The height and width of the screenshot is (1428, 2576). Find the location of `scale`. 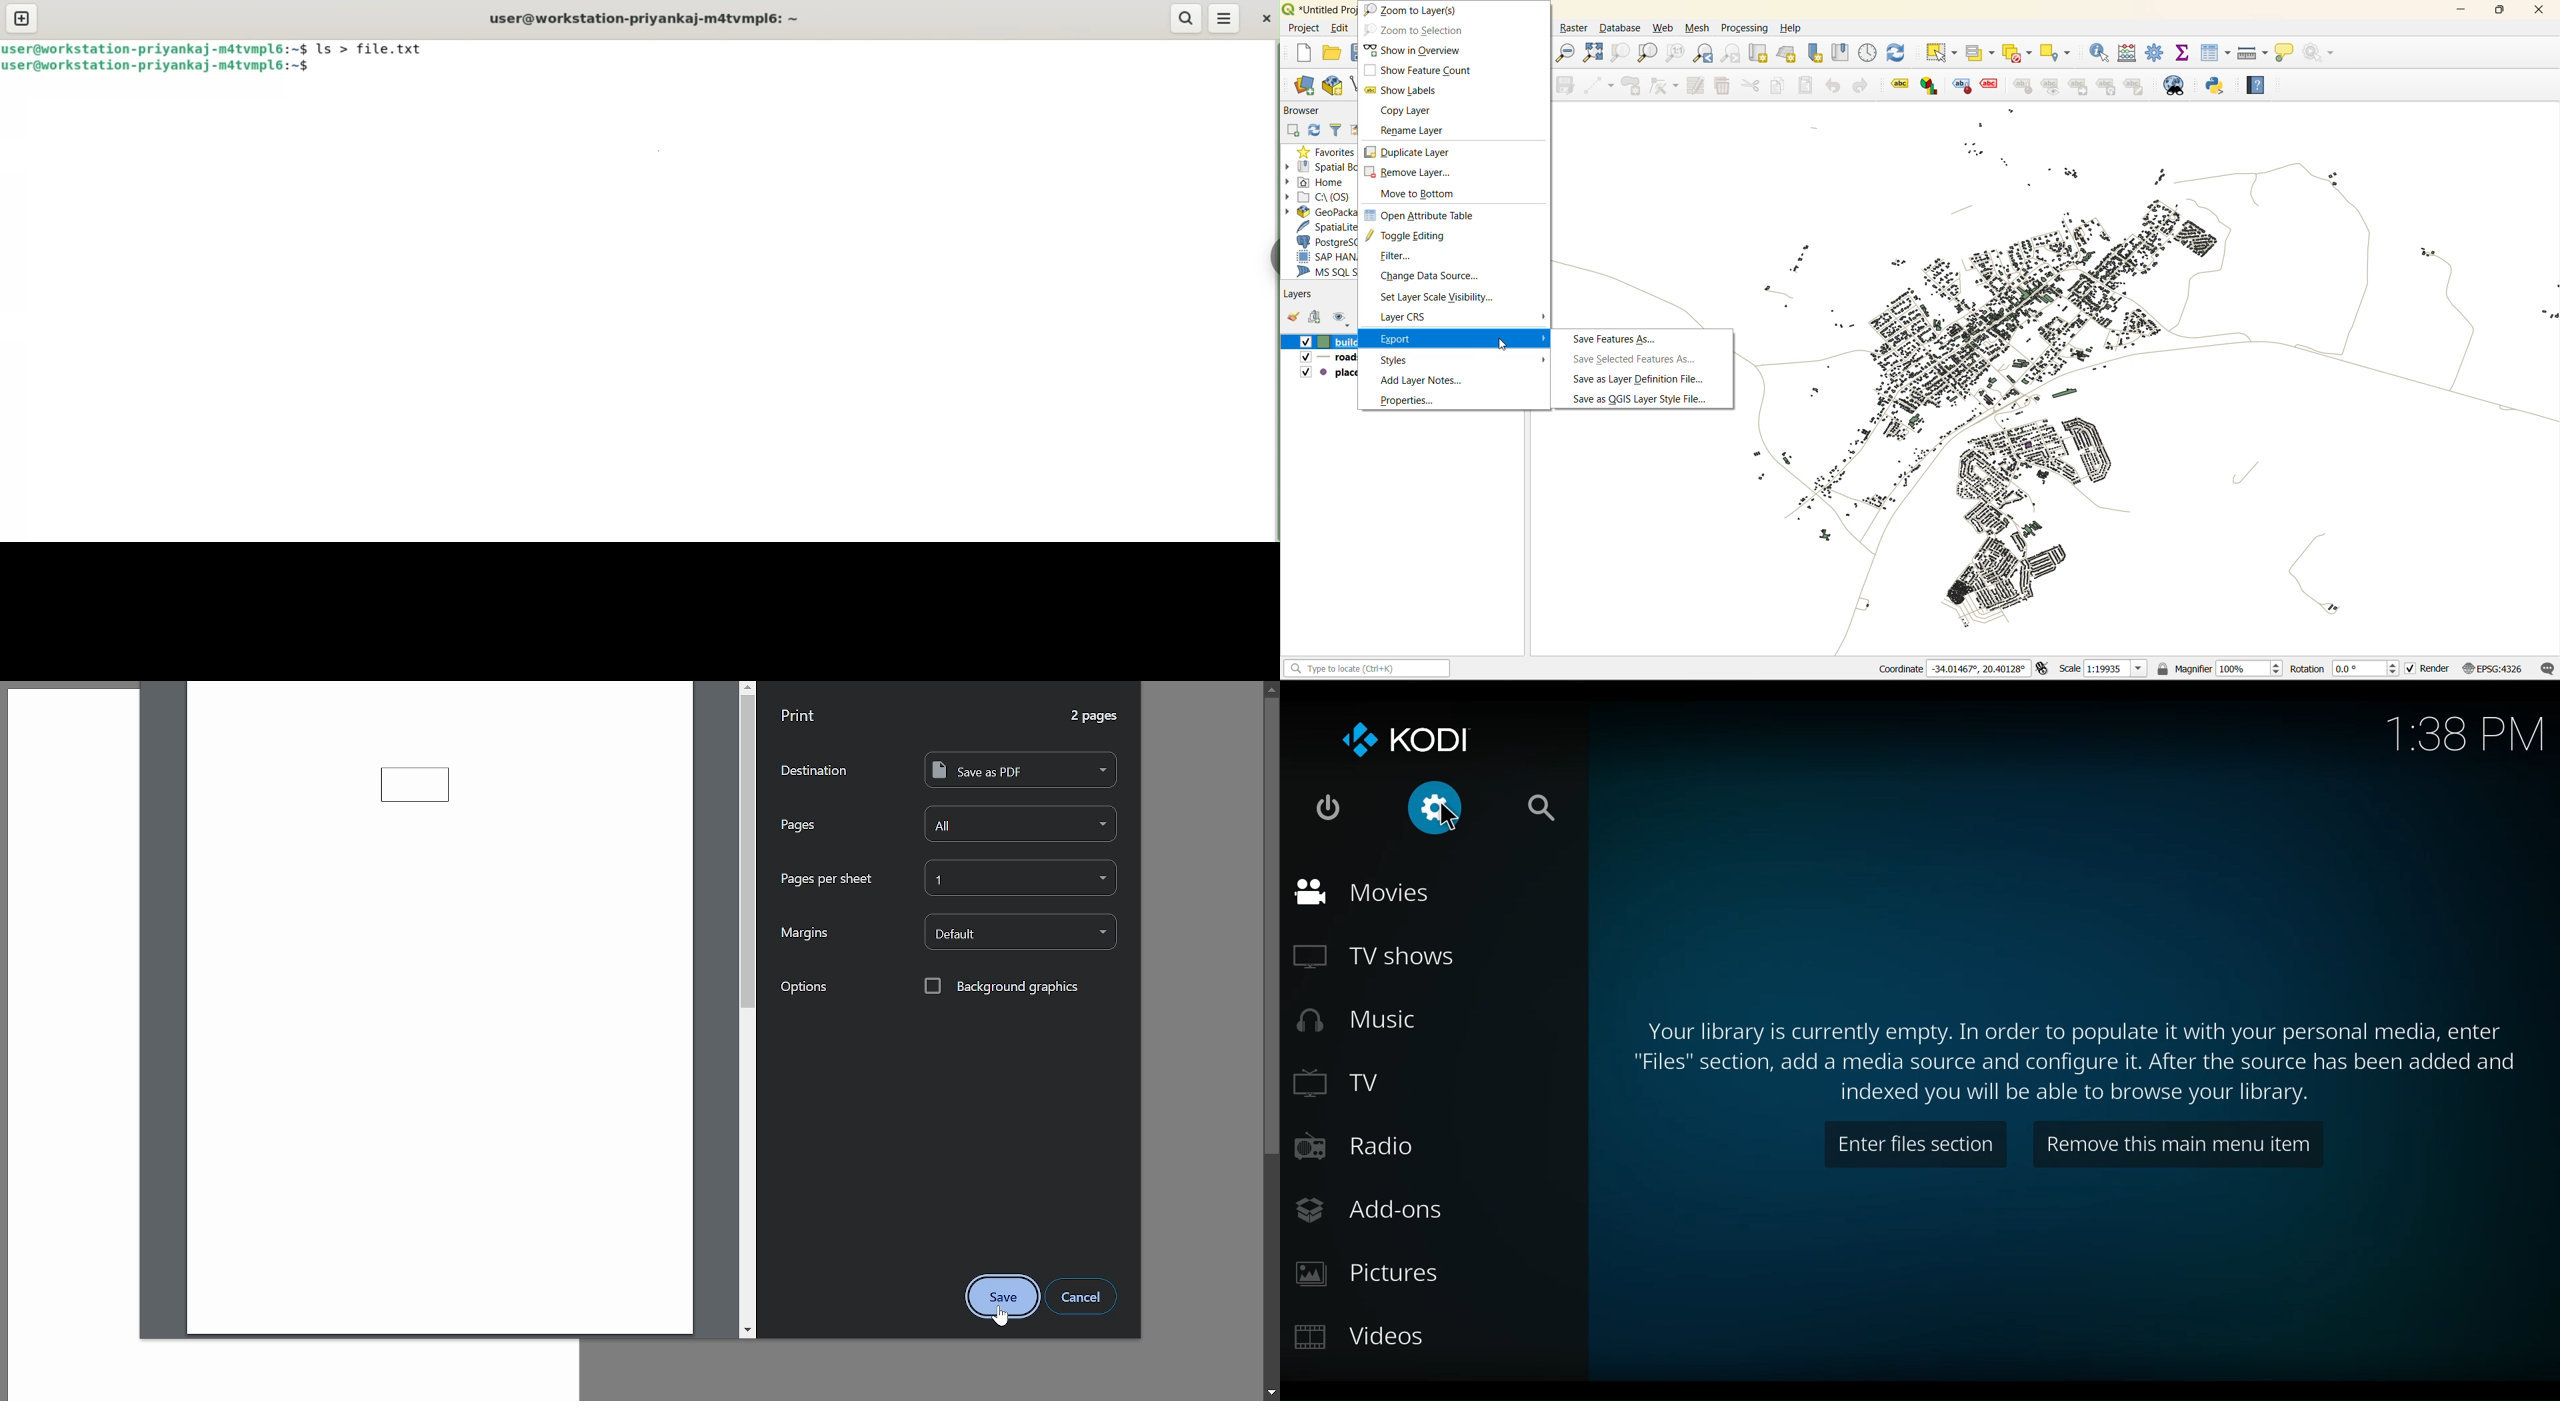

scale is located at coordinates (2104, 669).